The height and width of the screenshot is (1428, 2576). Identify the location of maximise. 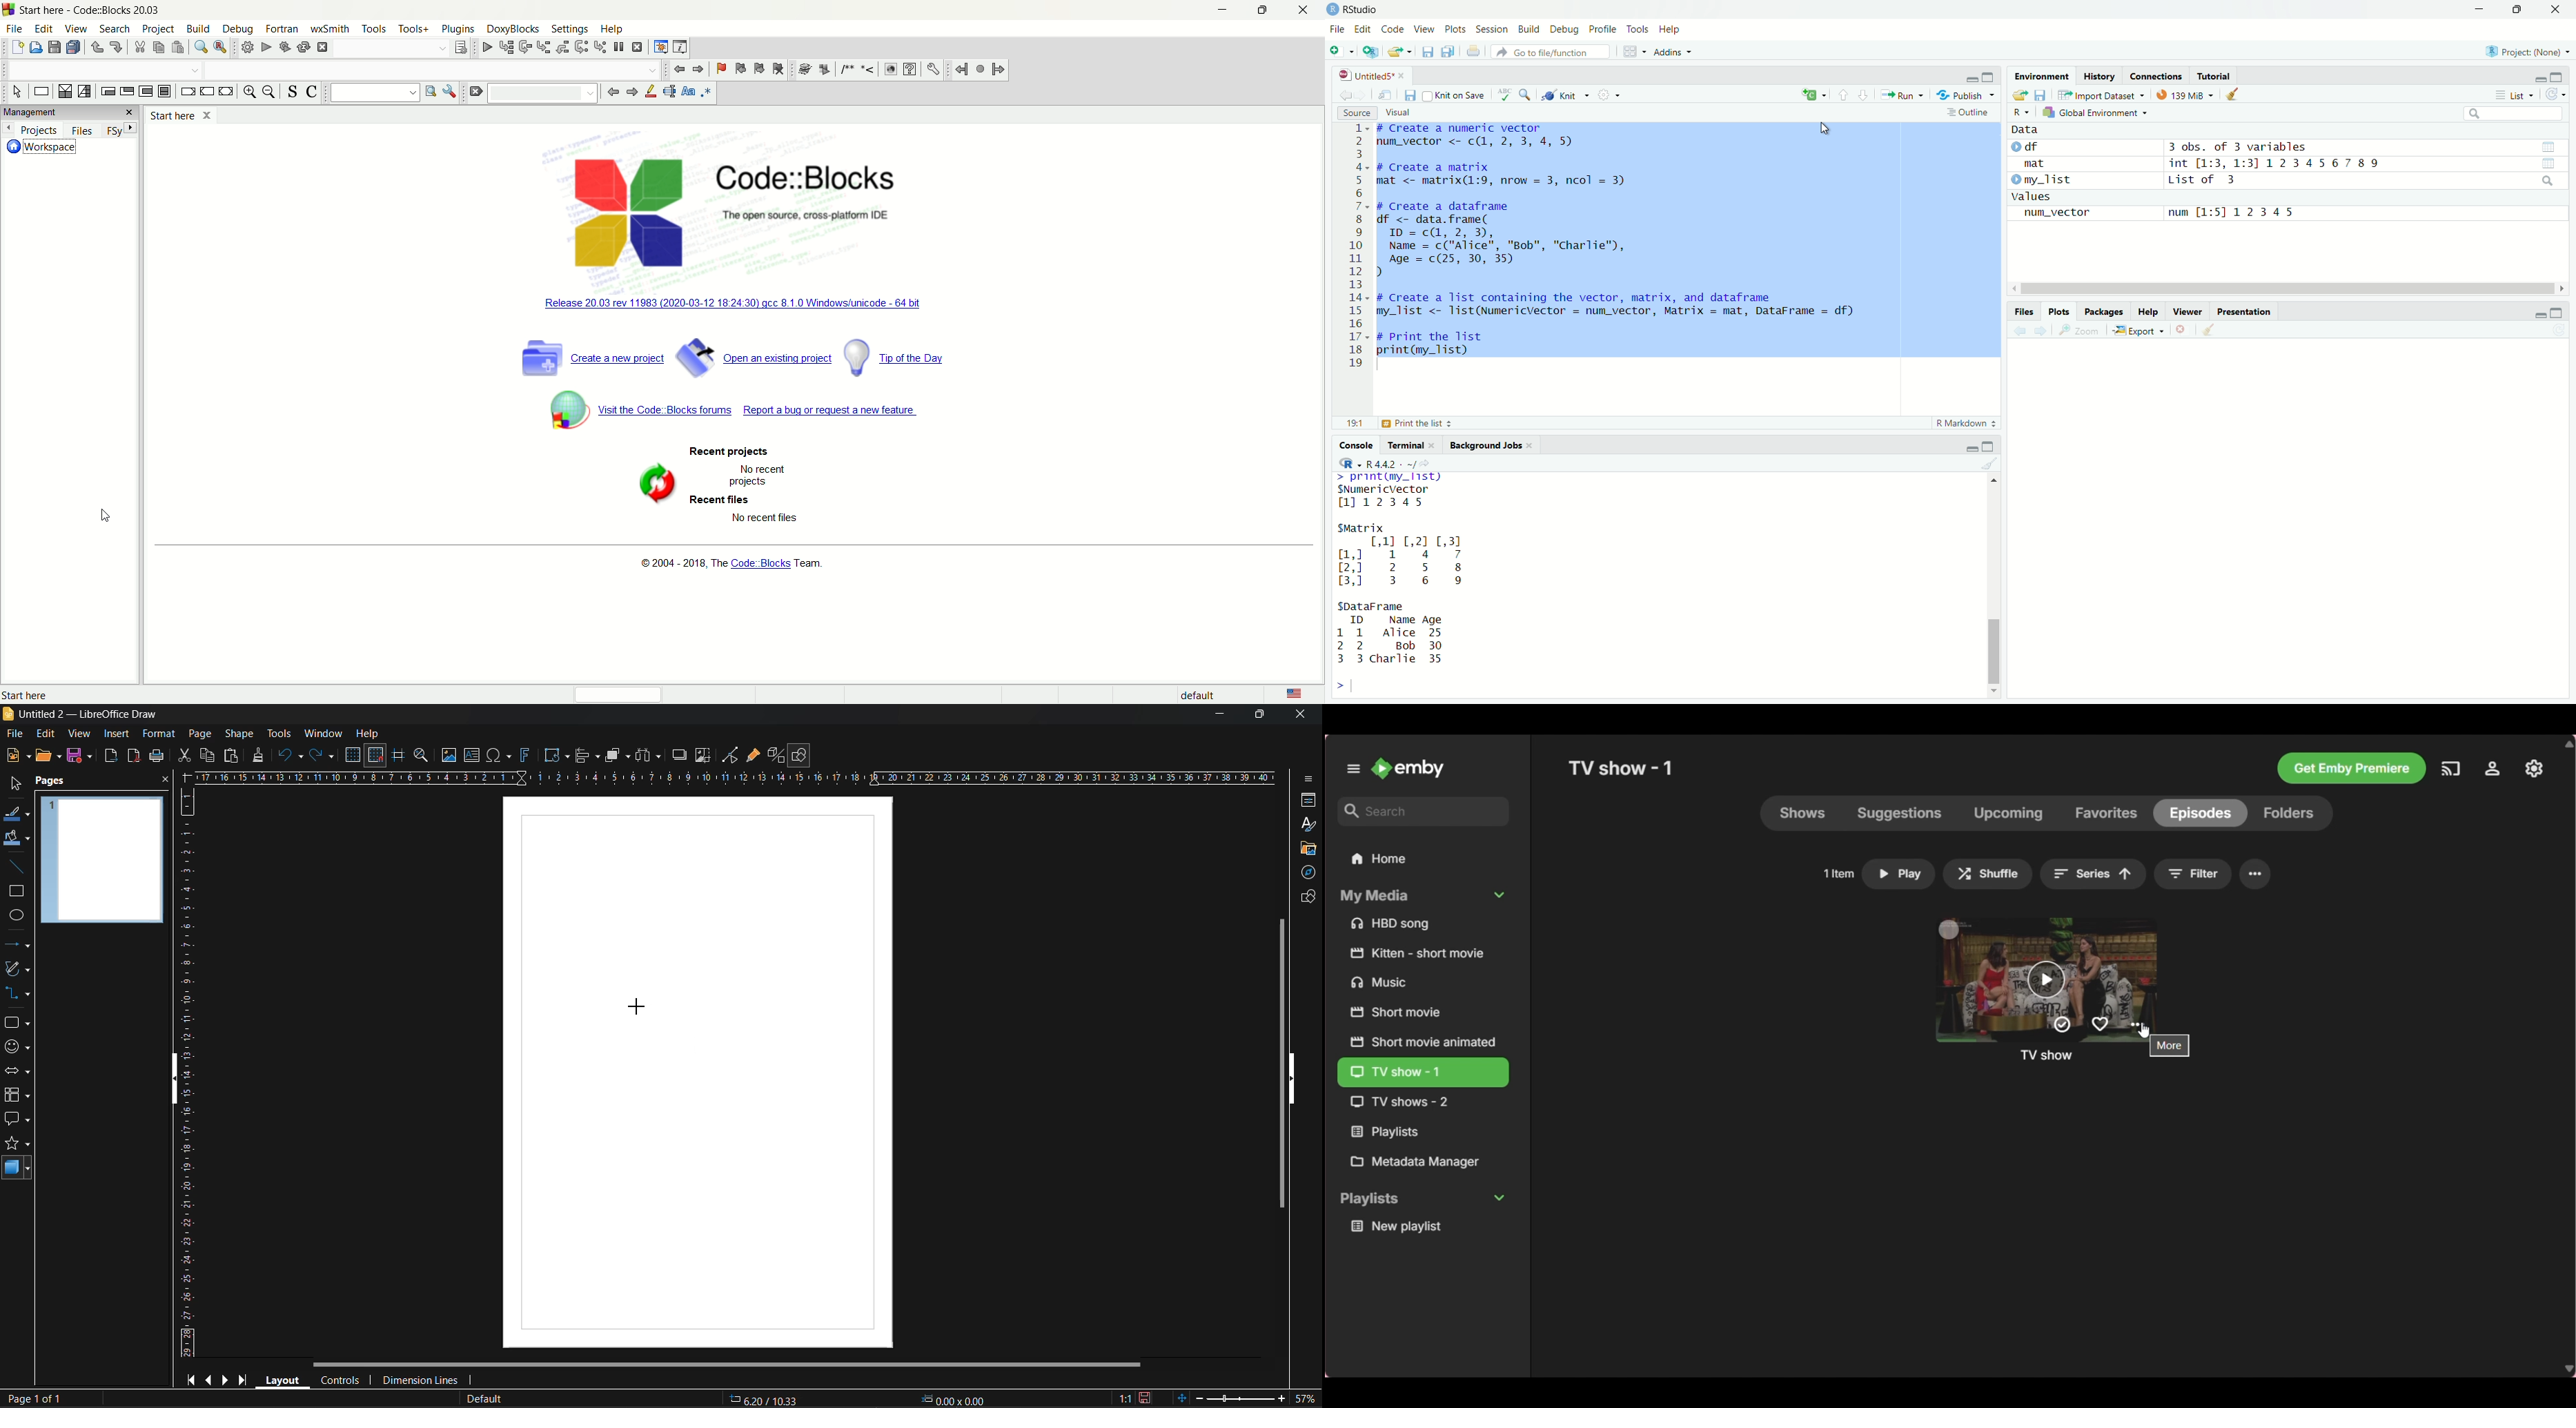
(2561, 310).